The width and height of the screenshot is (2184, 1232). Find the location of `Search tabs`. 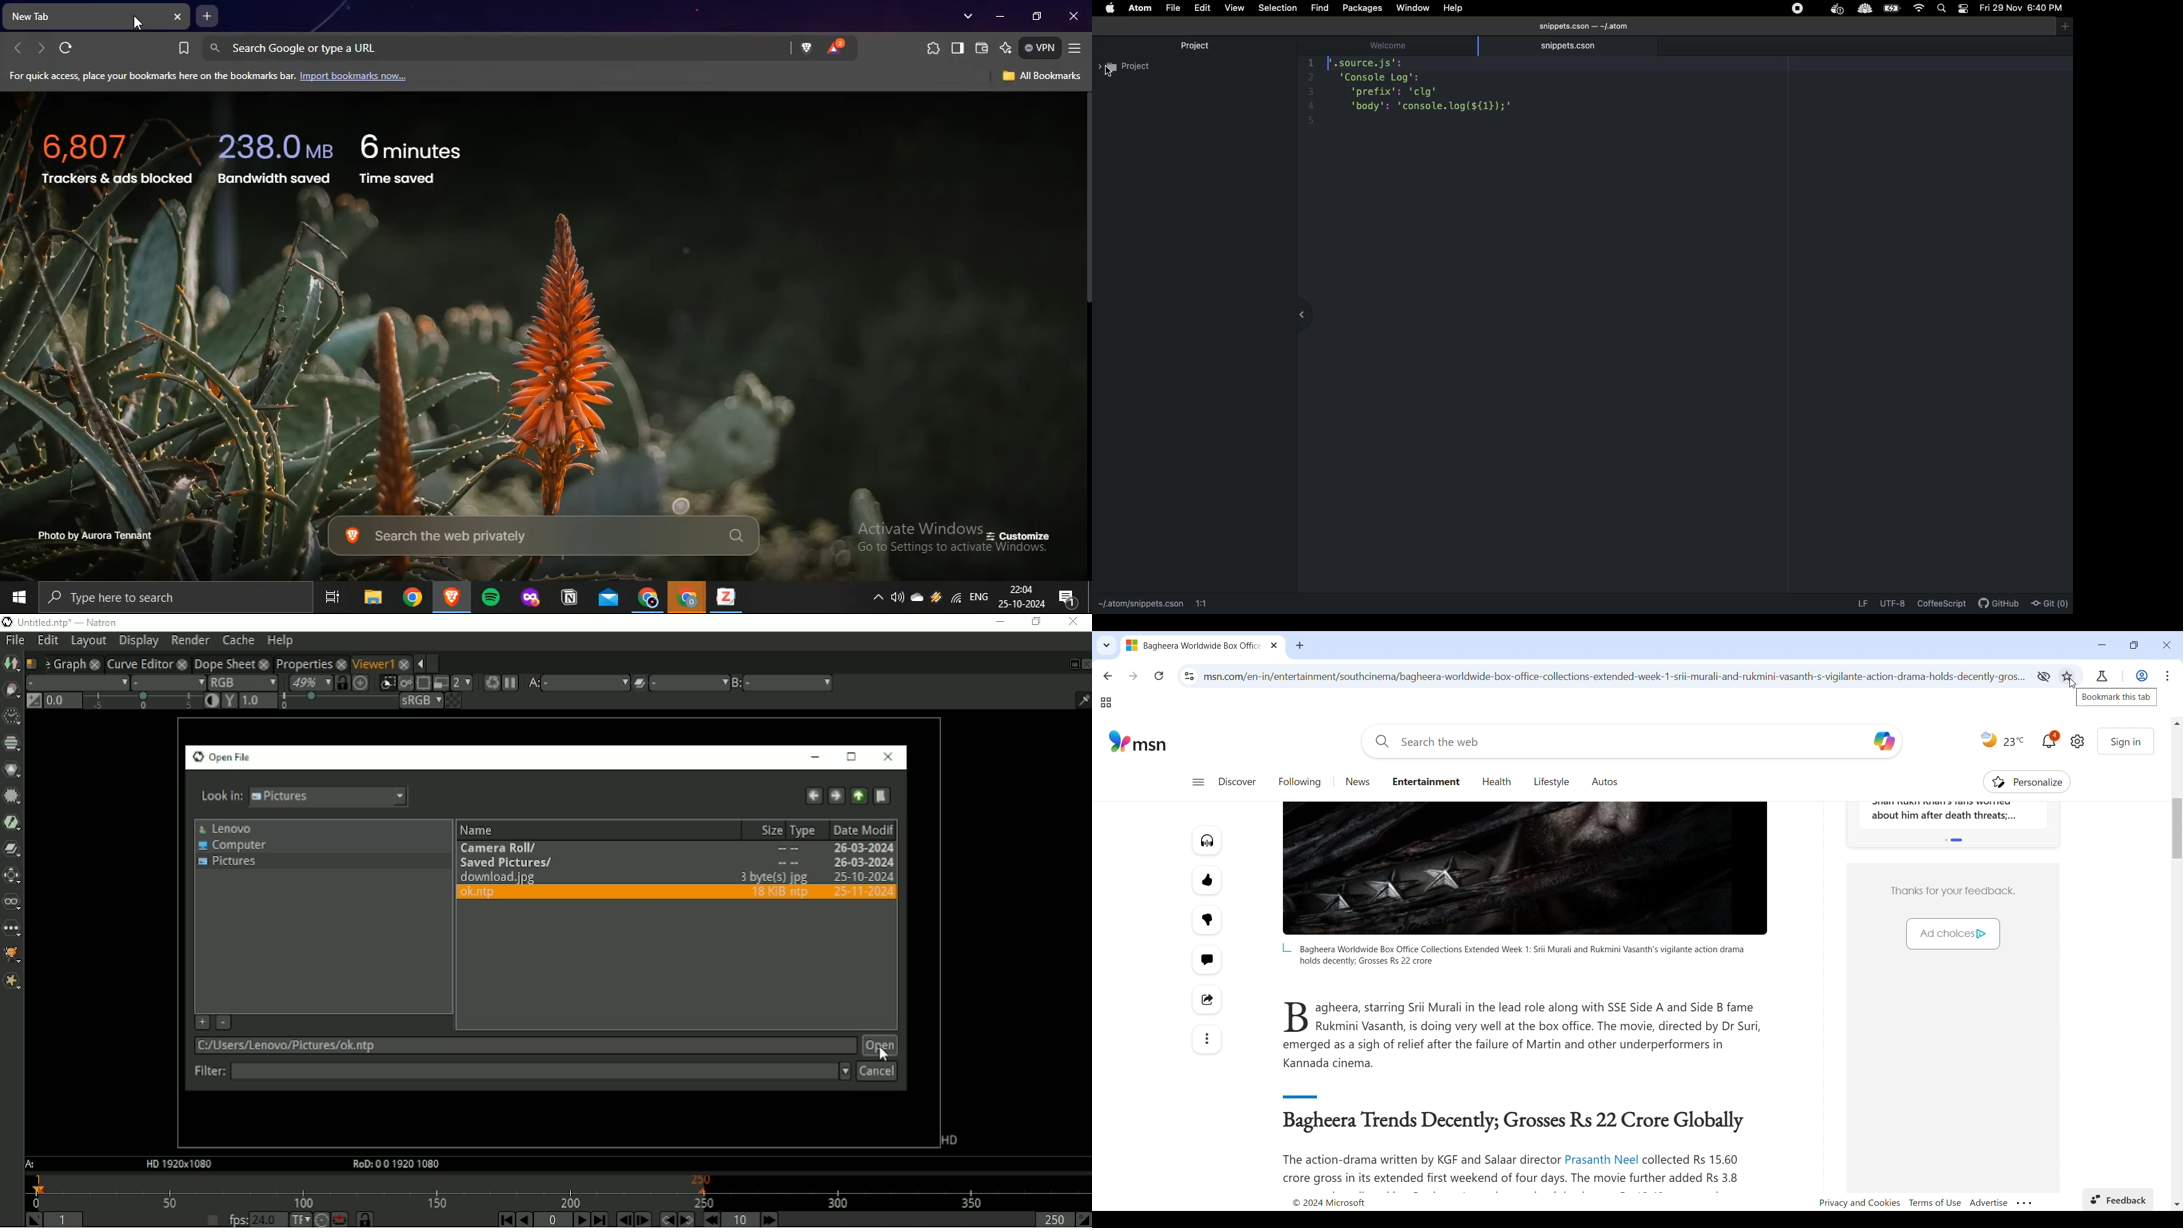

Search tabs is located at coordinates (1106, 645).